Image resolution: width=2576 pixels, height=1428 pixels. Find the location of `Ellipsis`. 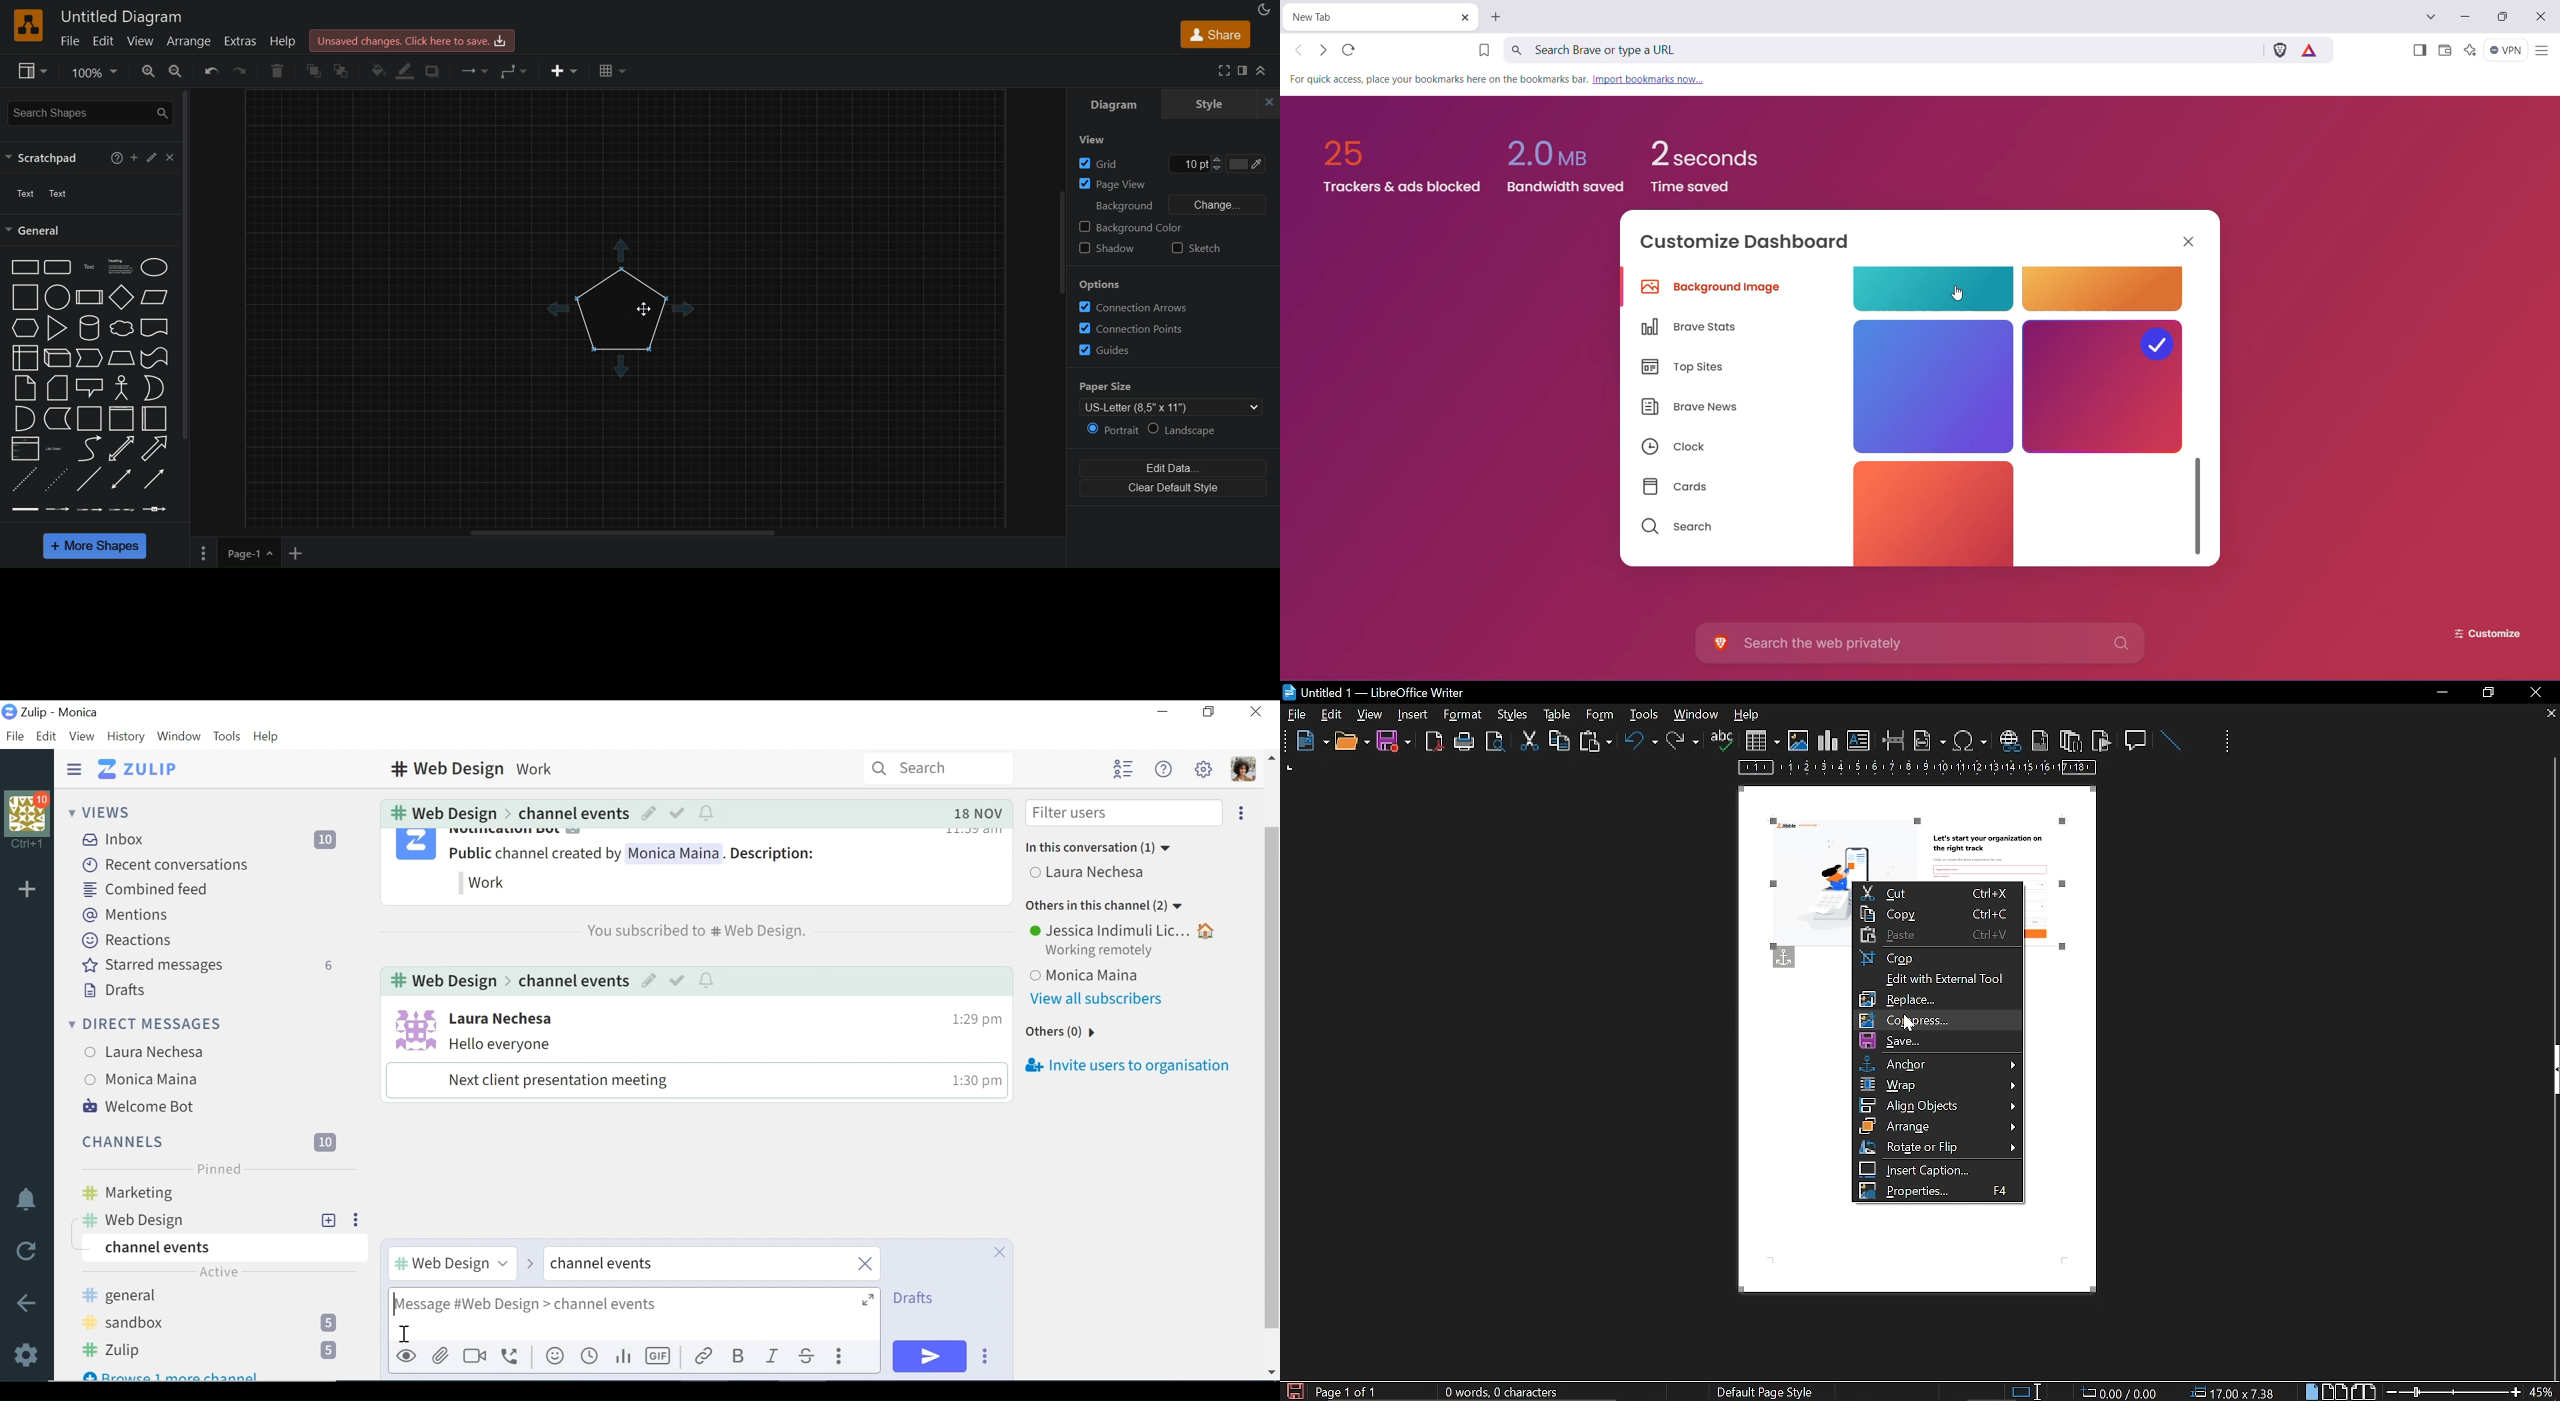

Ellipsis is located at coordinates (1238, 812).